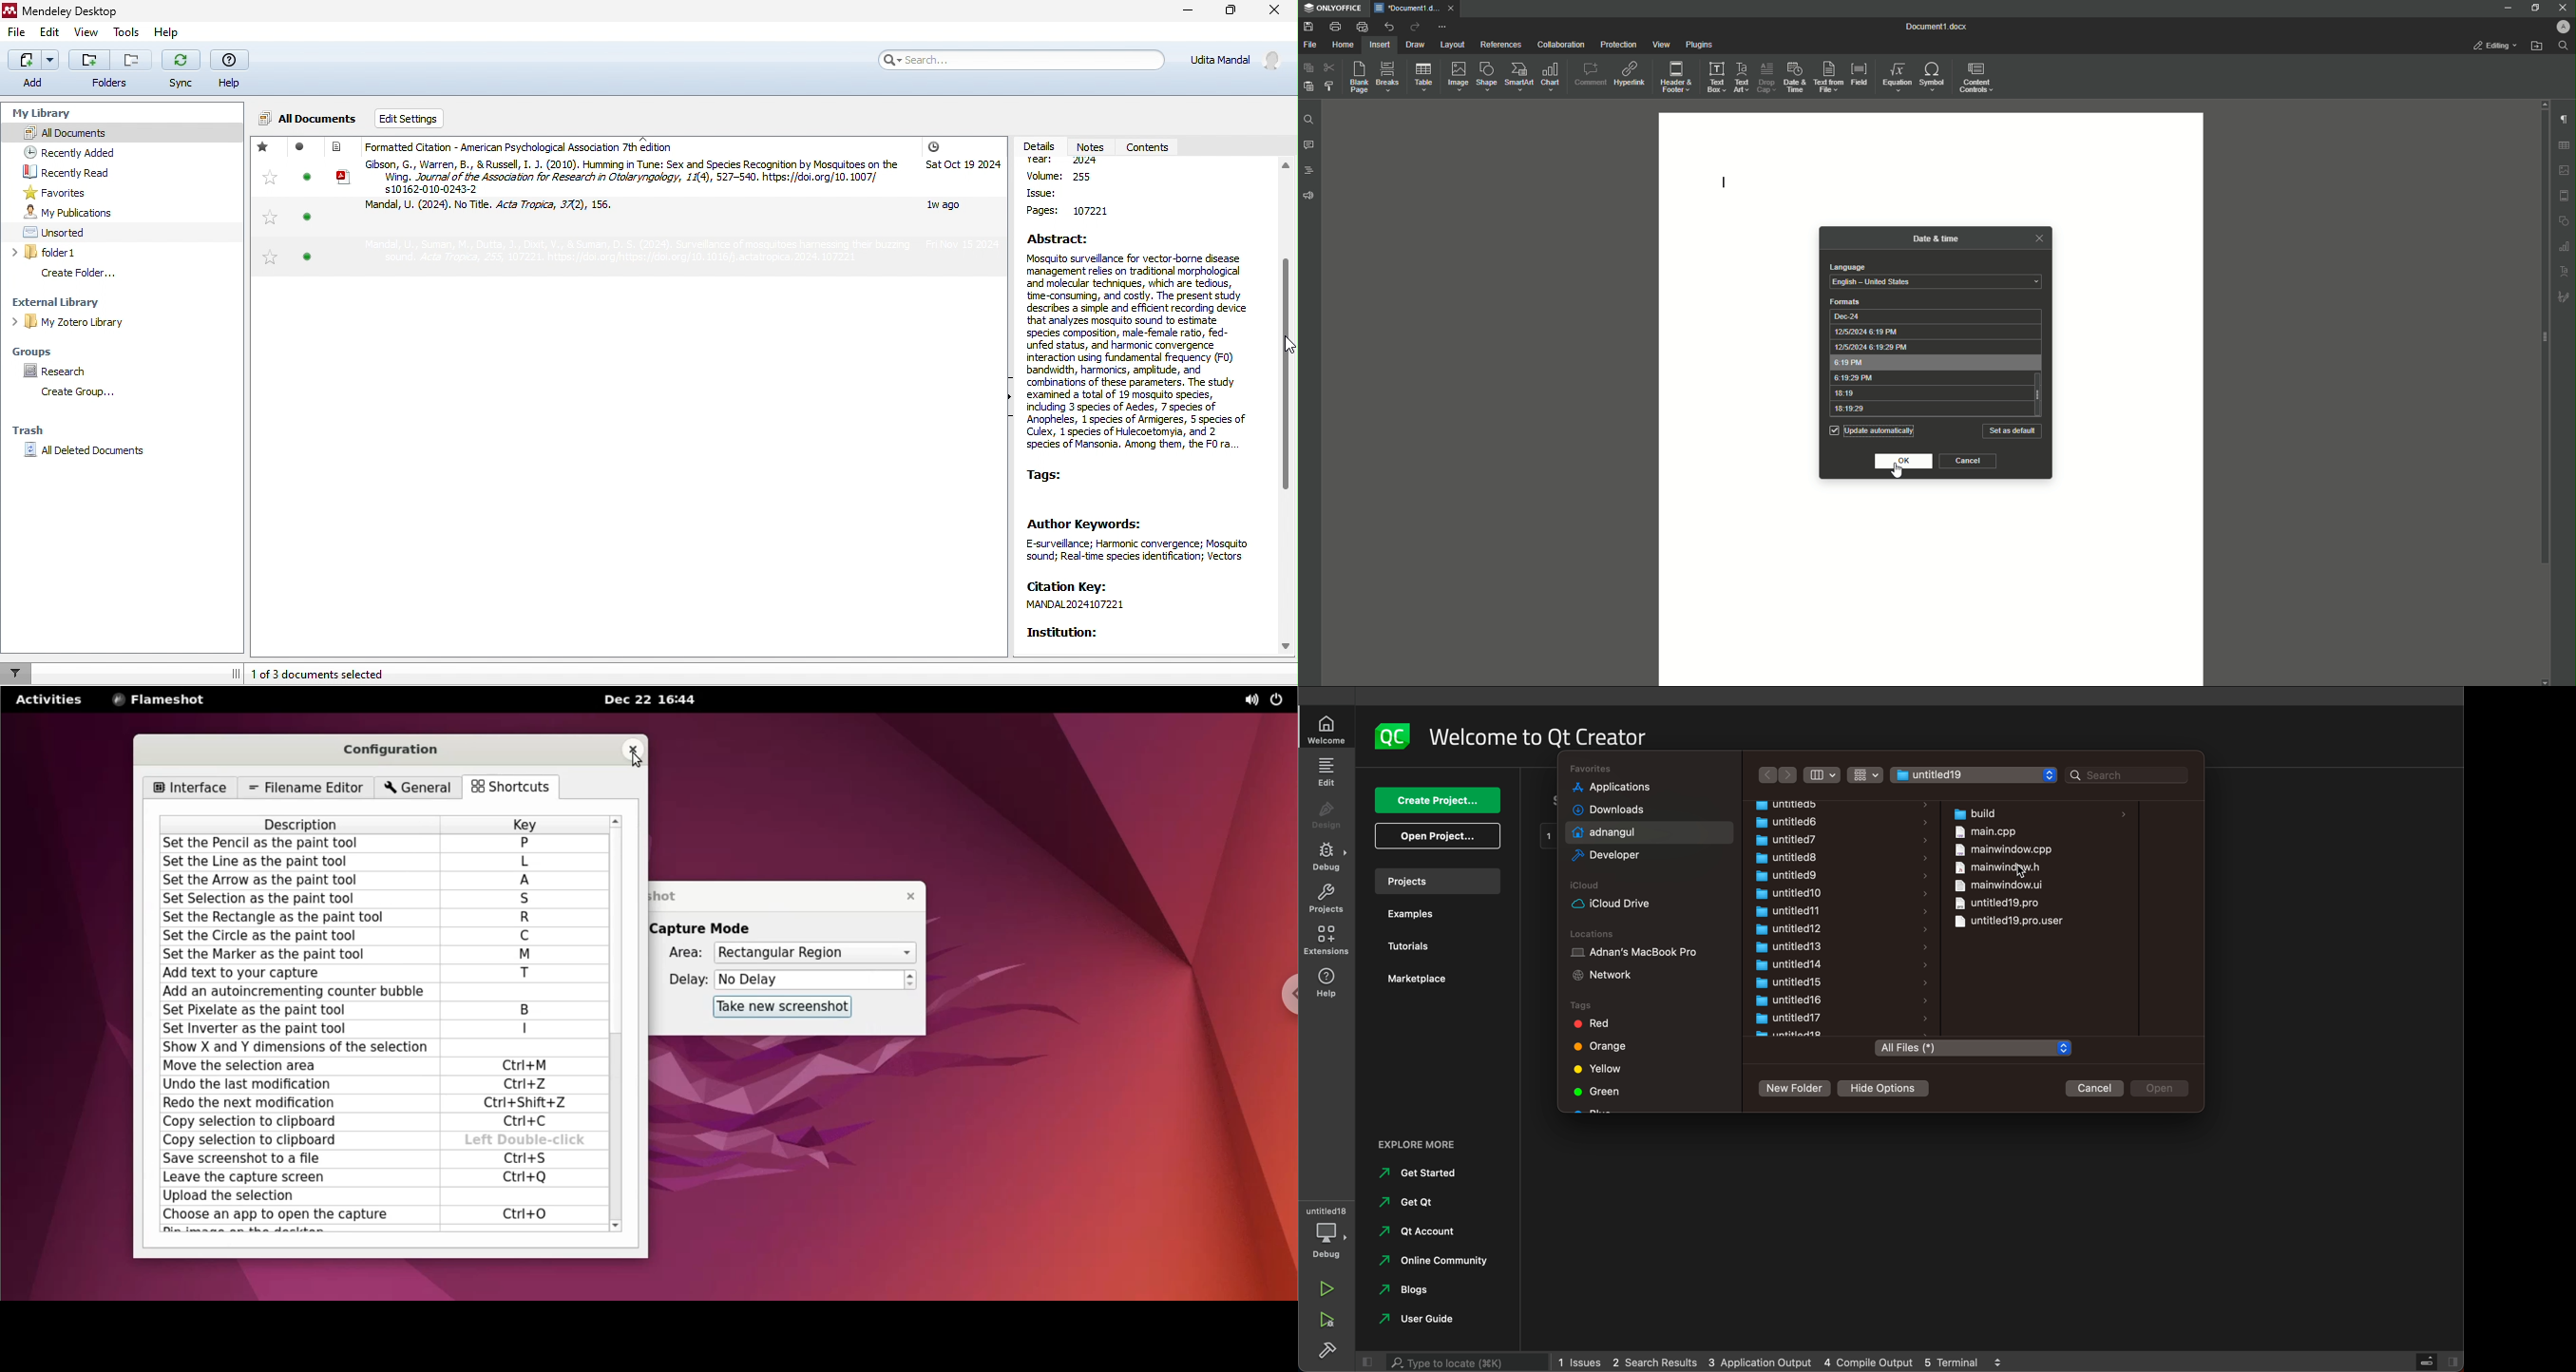 The width and height of the screenshot is (2576, 1372). Describe the element at coordinates (2537, 45) in the screenshot. I see `Open from file` at that location.